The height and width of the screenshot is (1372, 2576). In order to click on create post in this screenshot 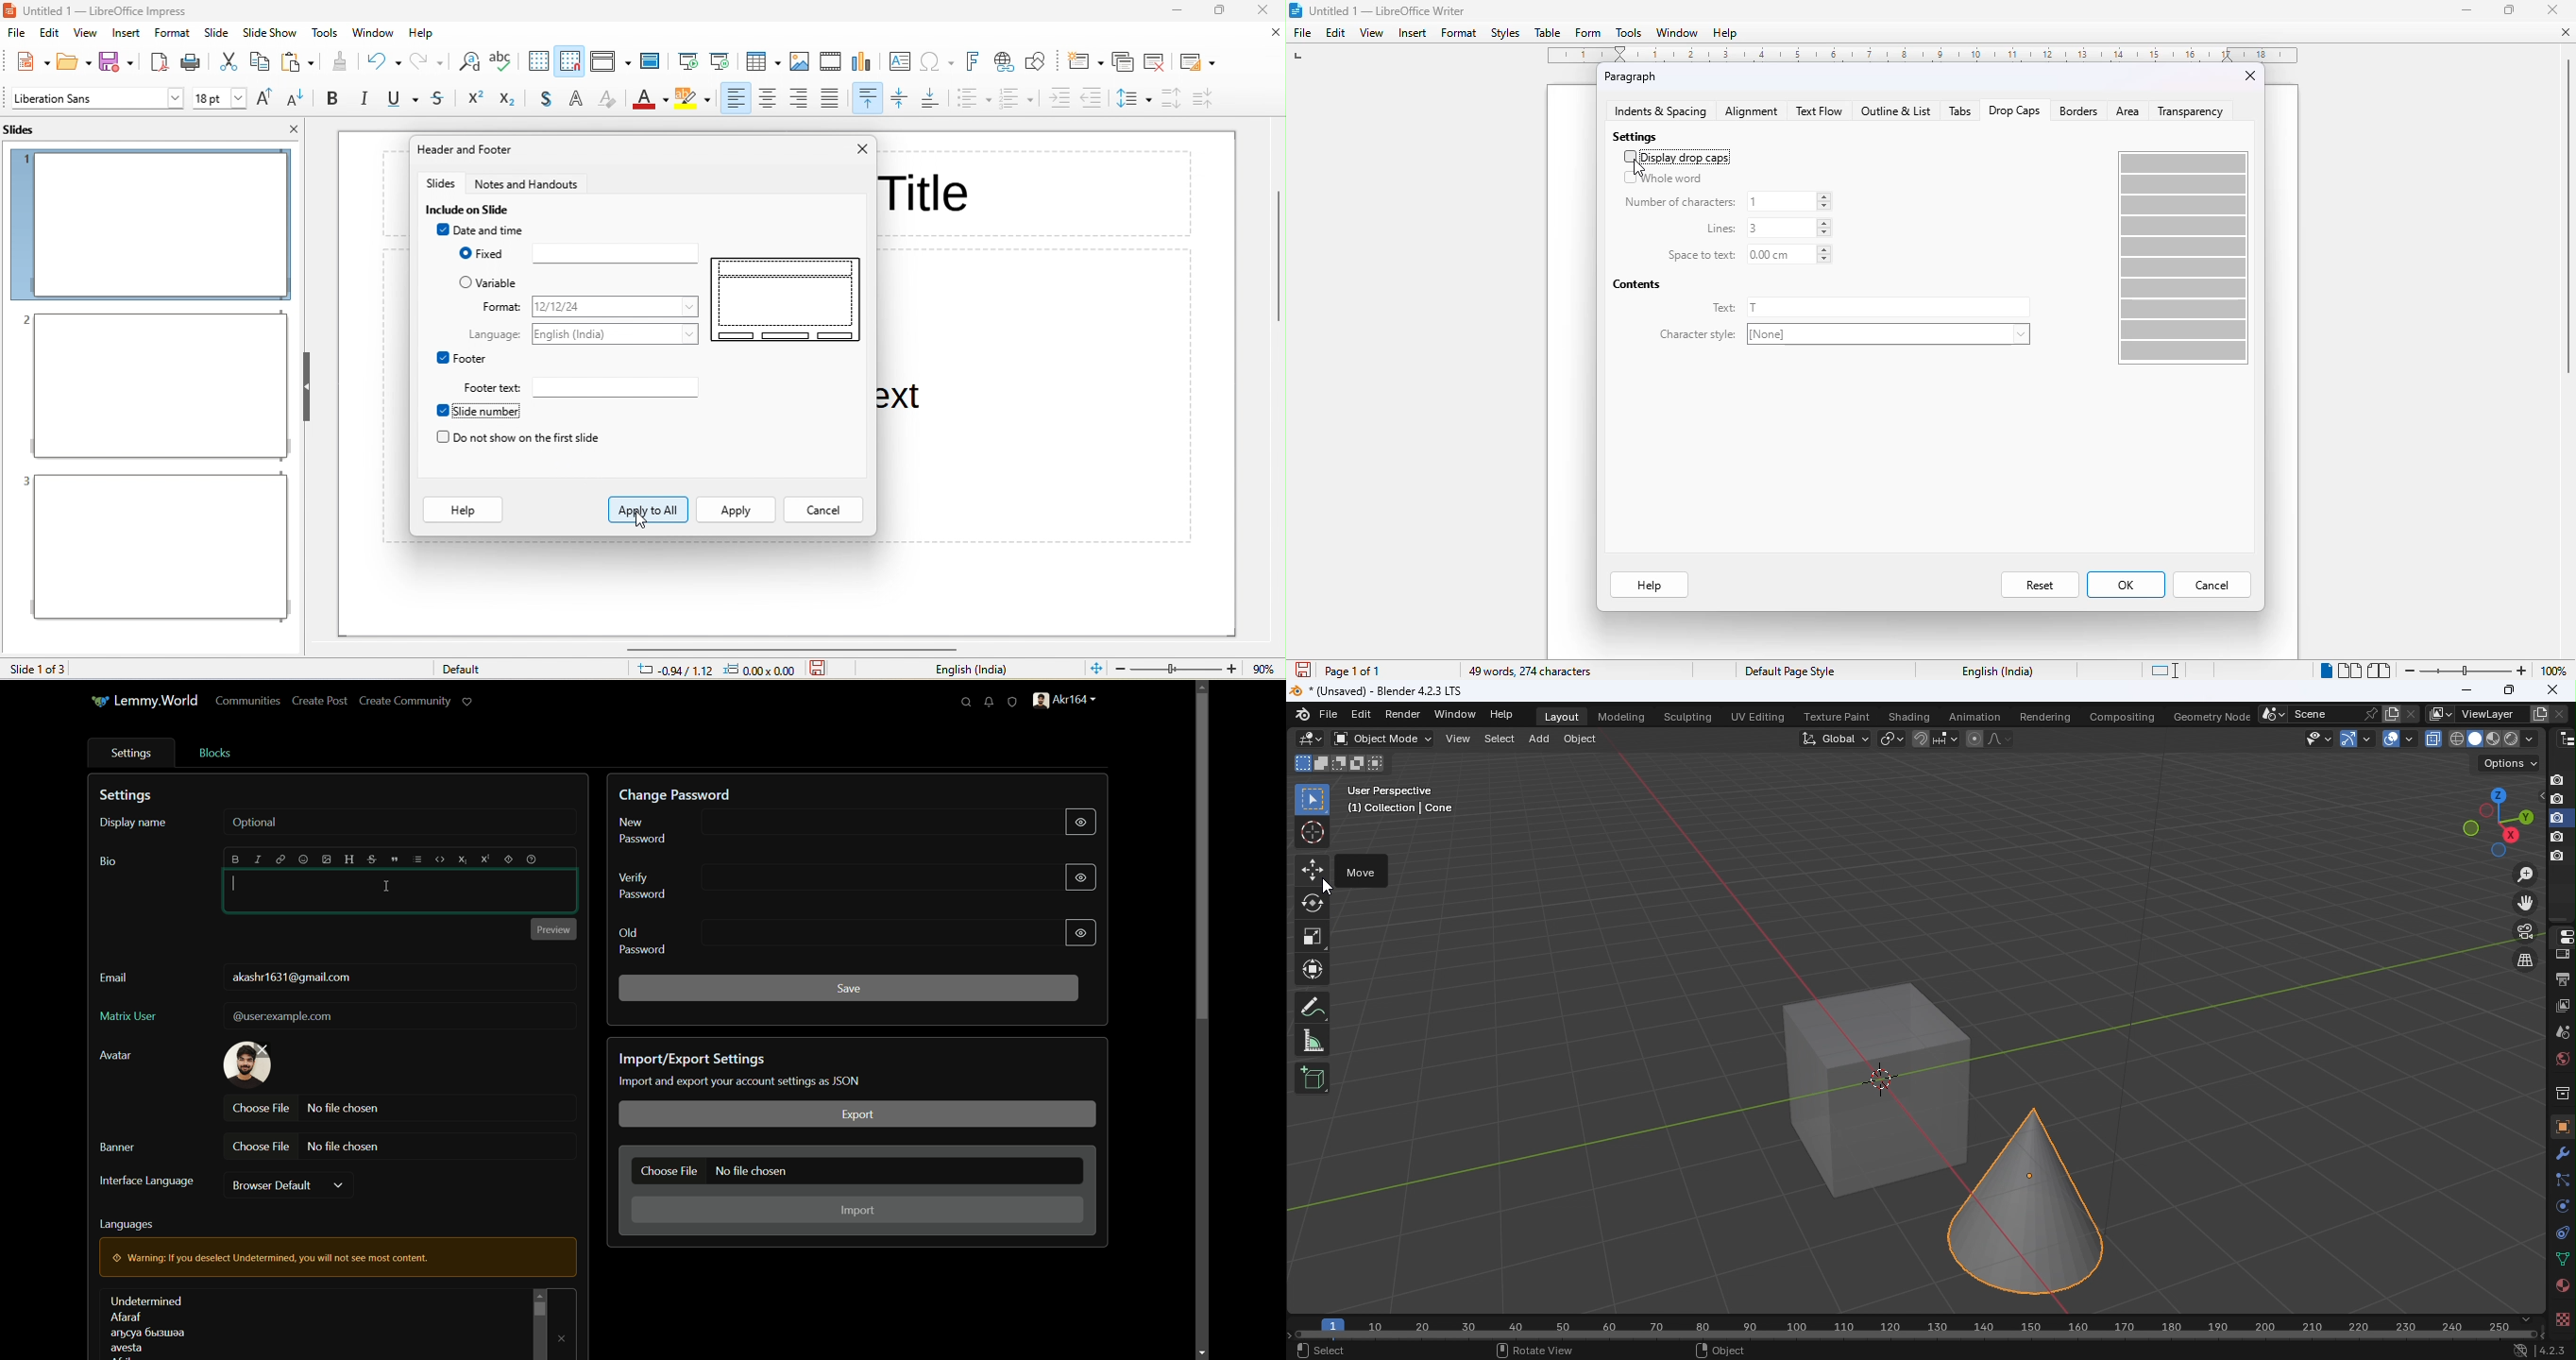, I will do `click(319, 700)`.